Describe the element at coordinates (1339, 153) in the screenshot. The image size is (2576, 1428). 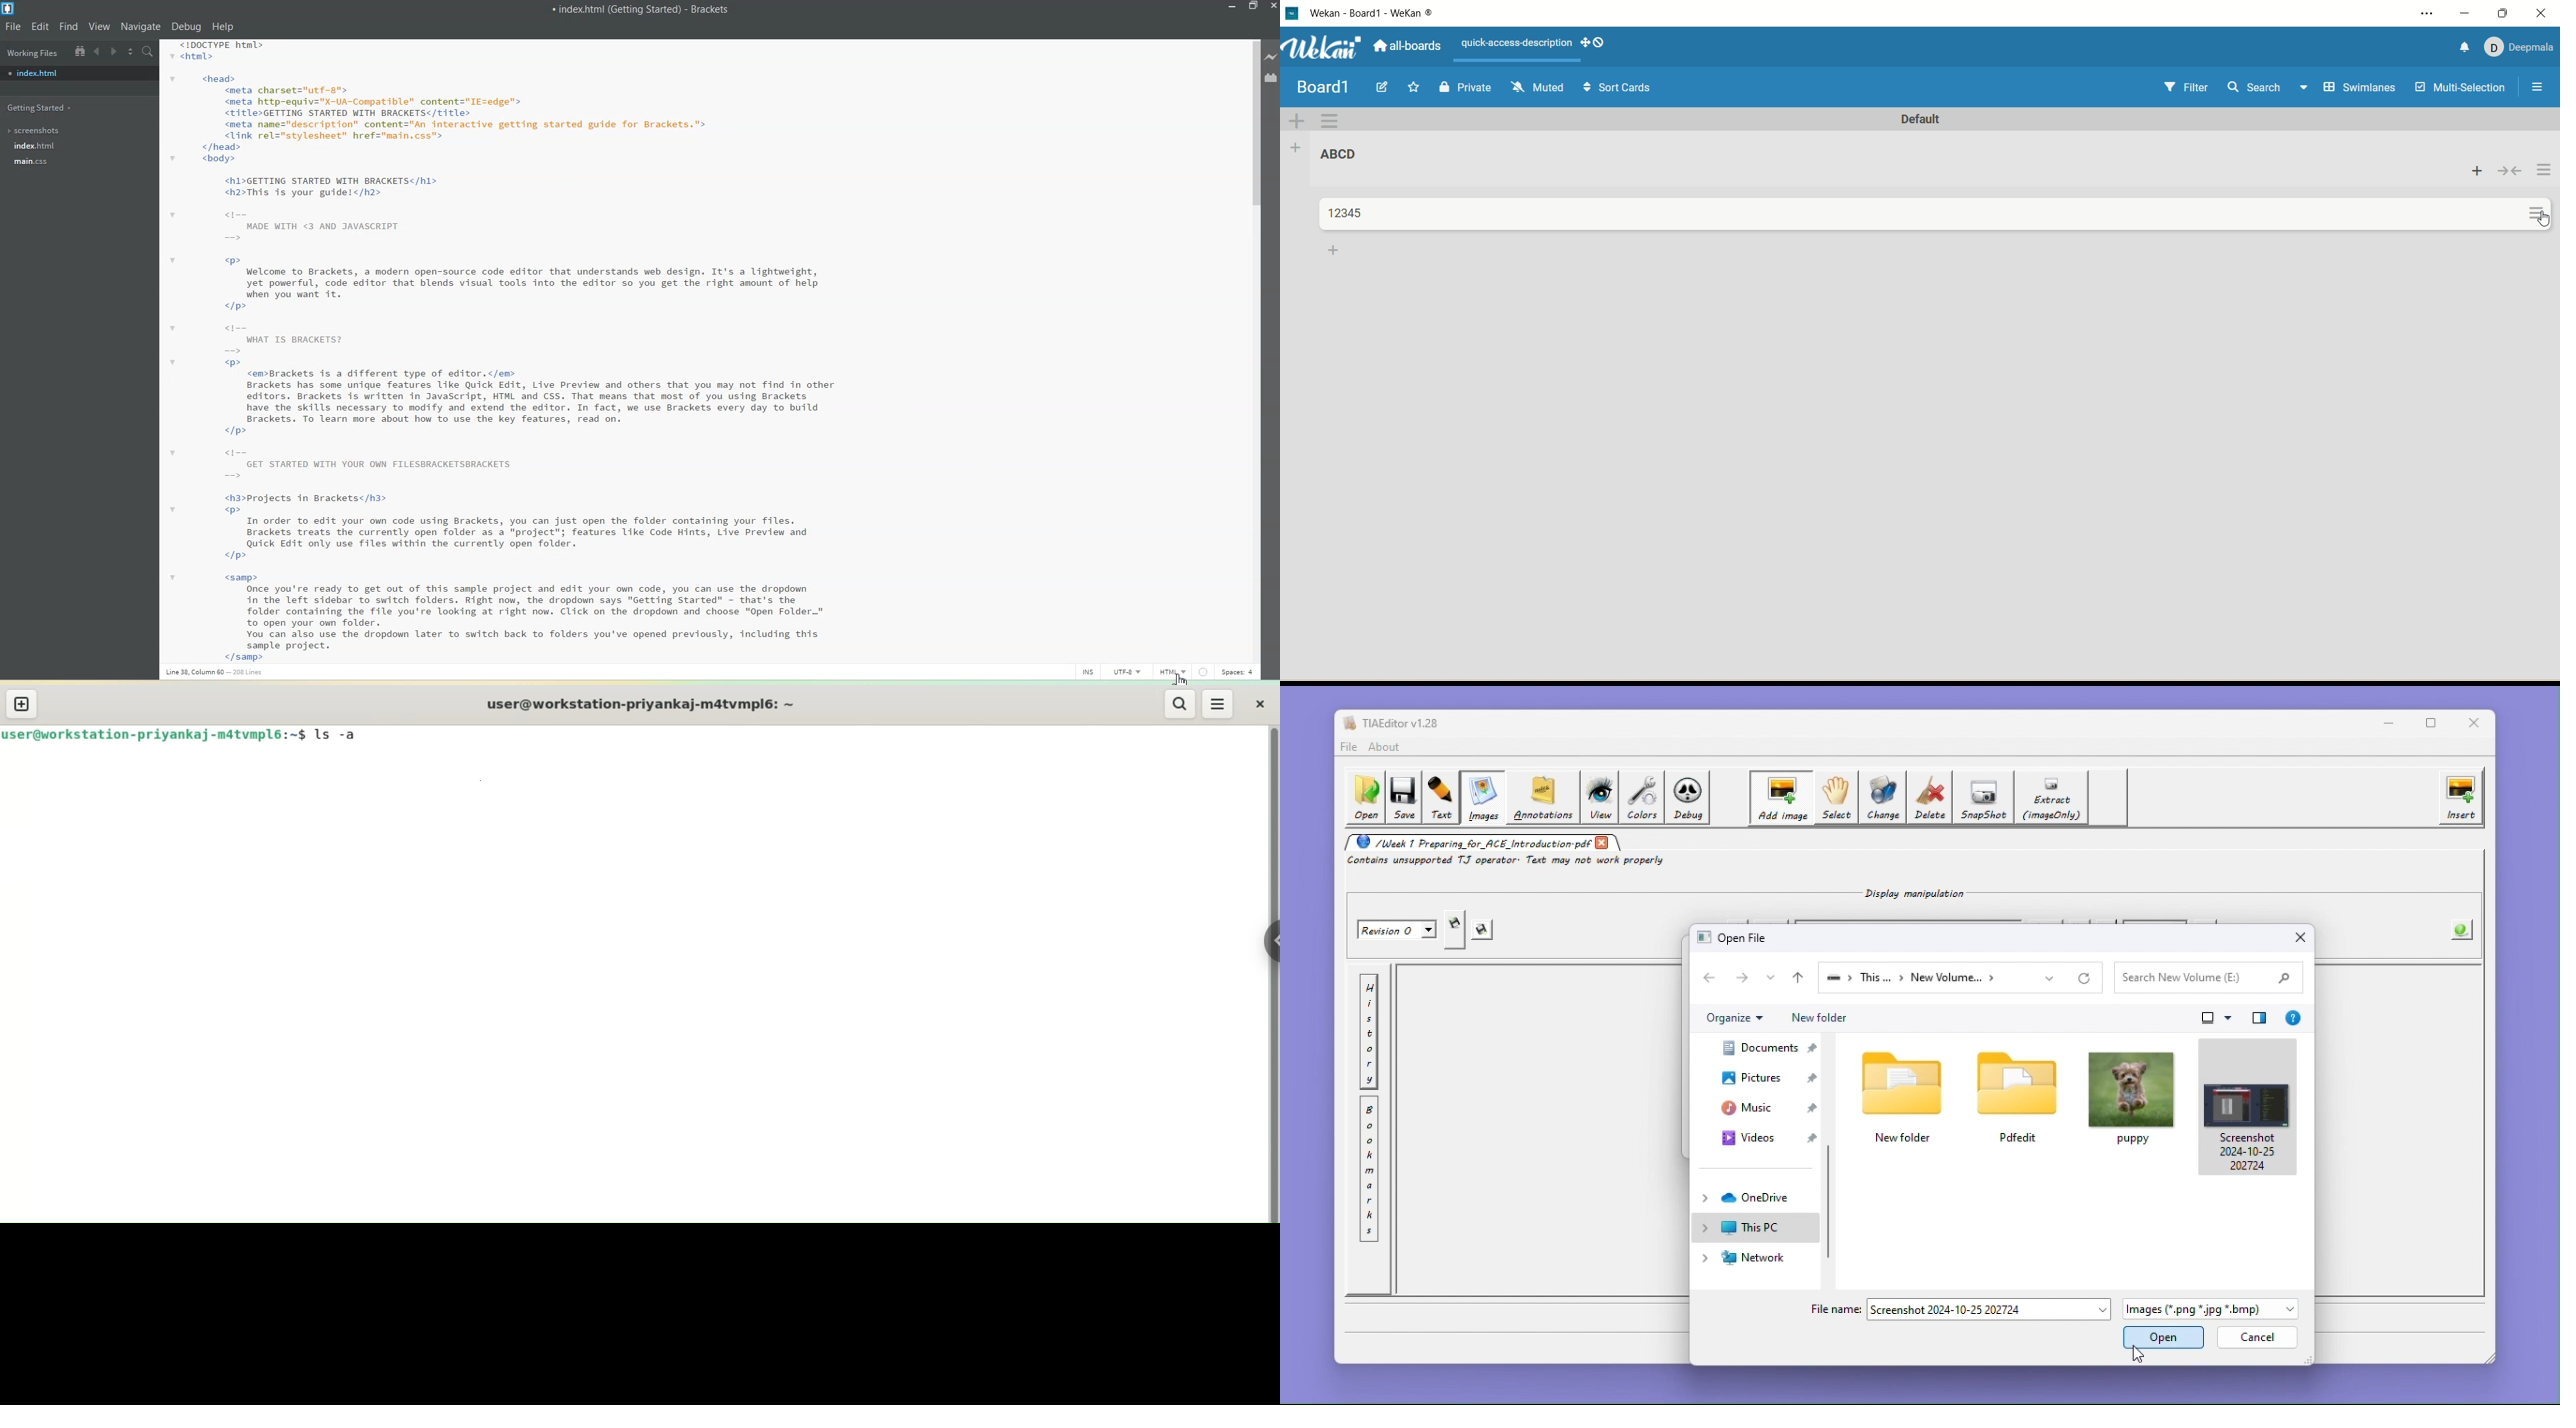
I see `list title` at that location.